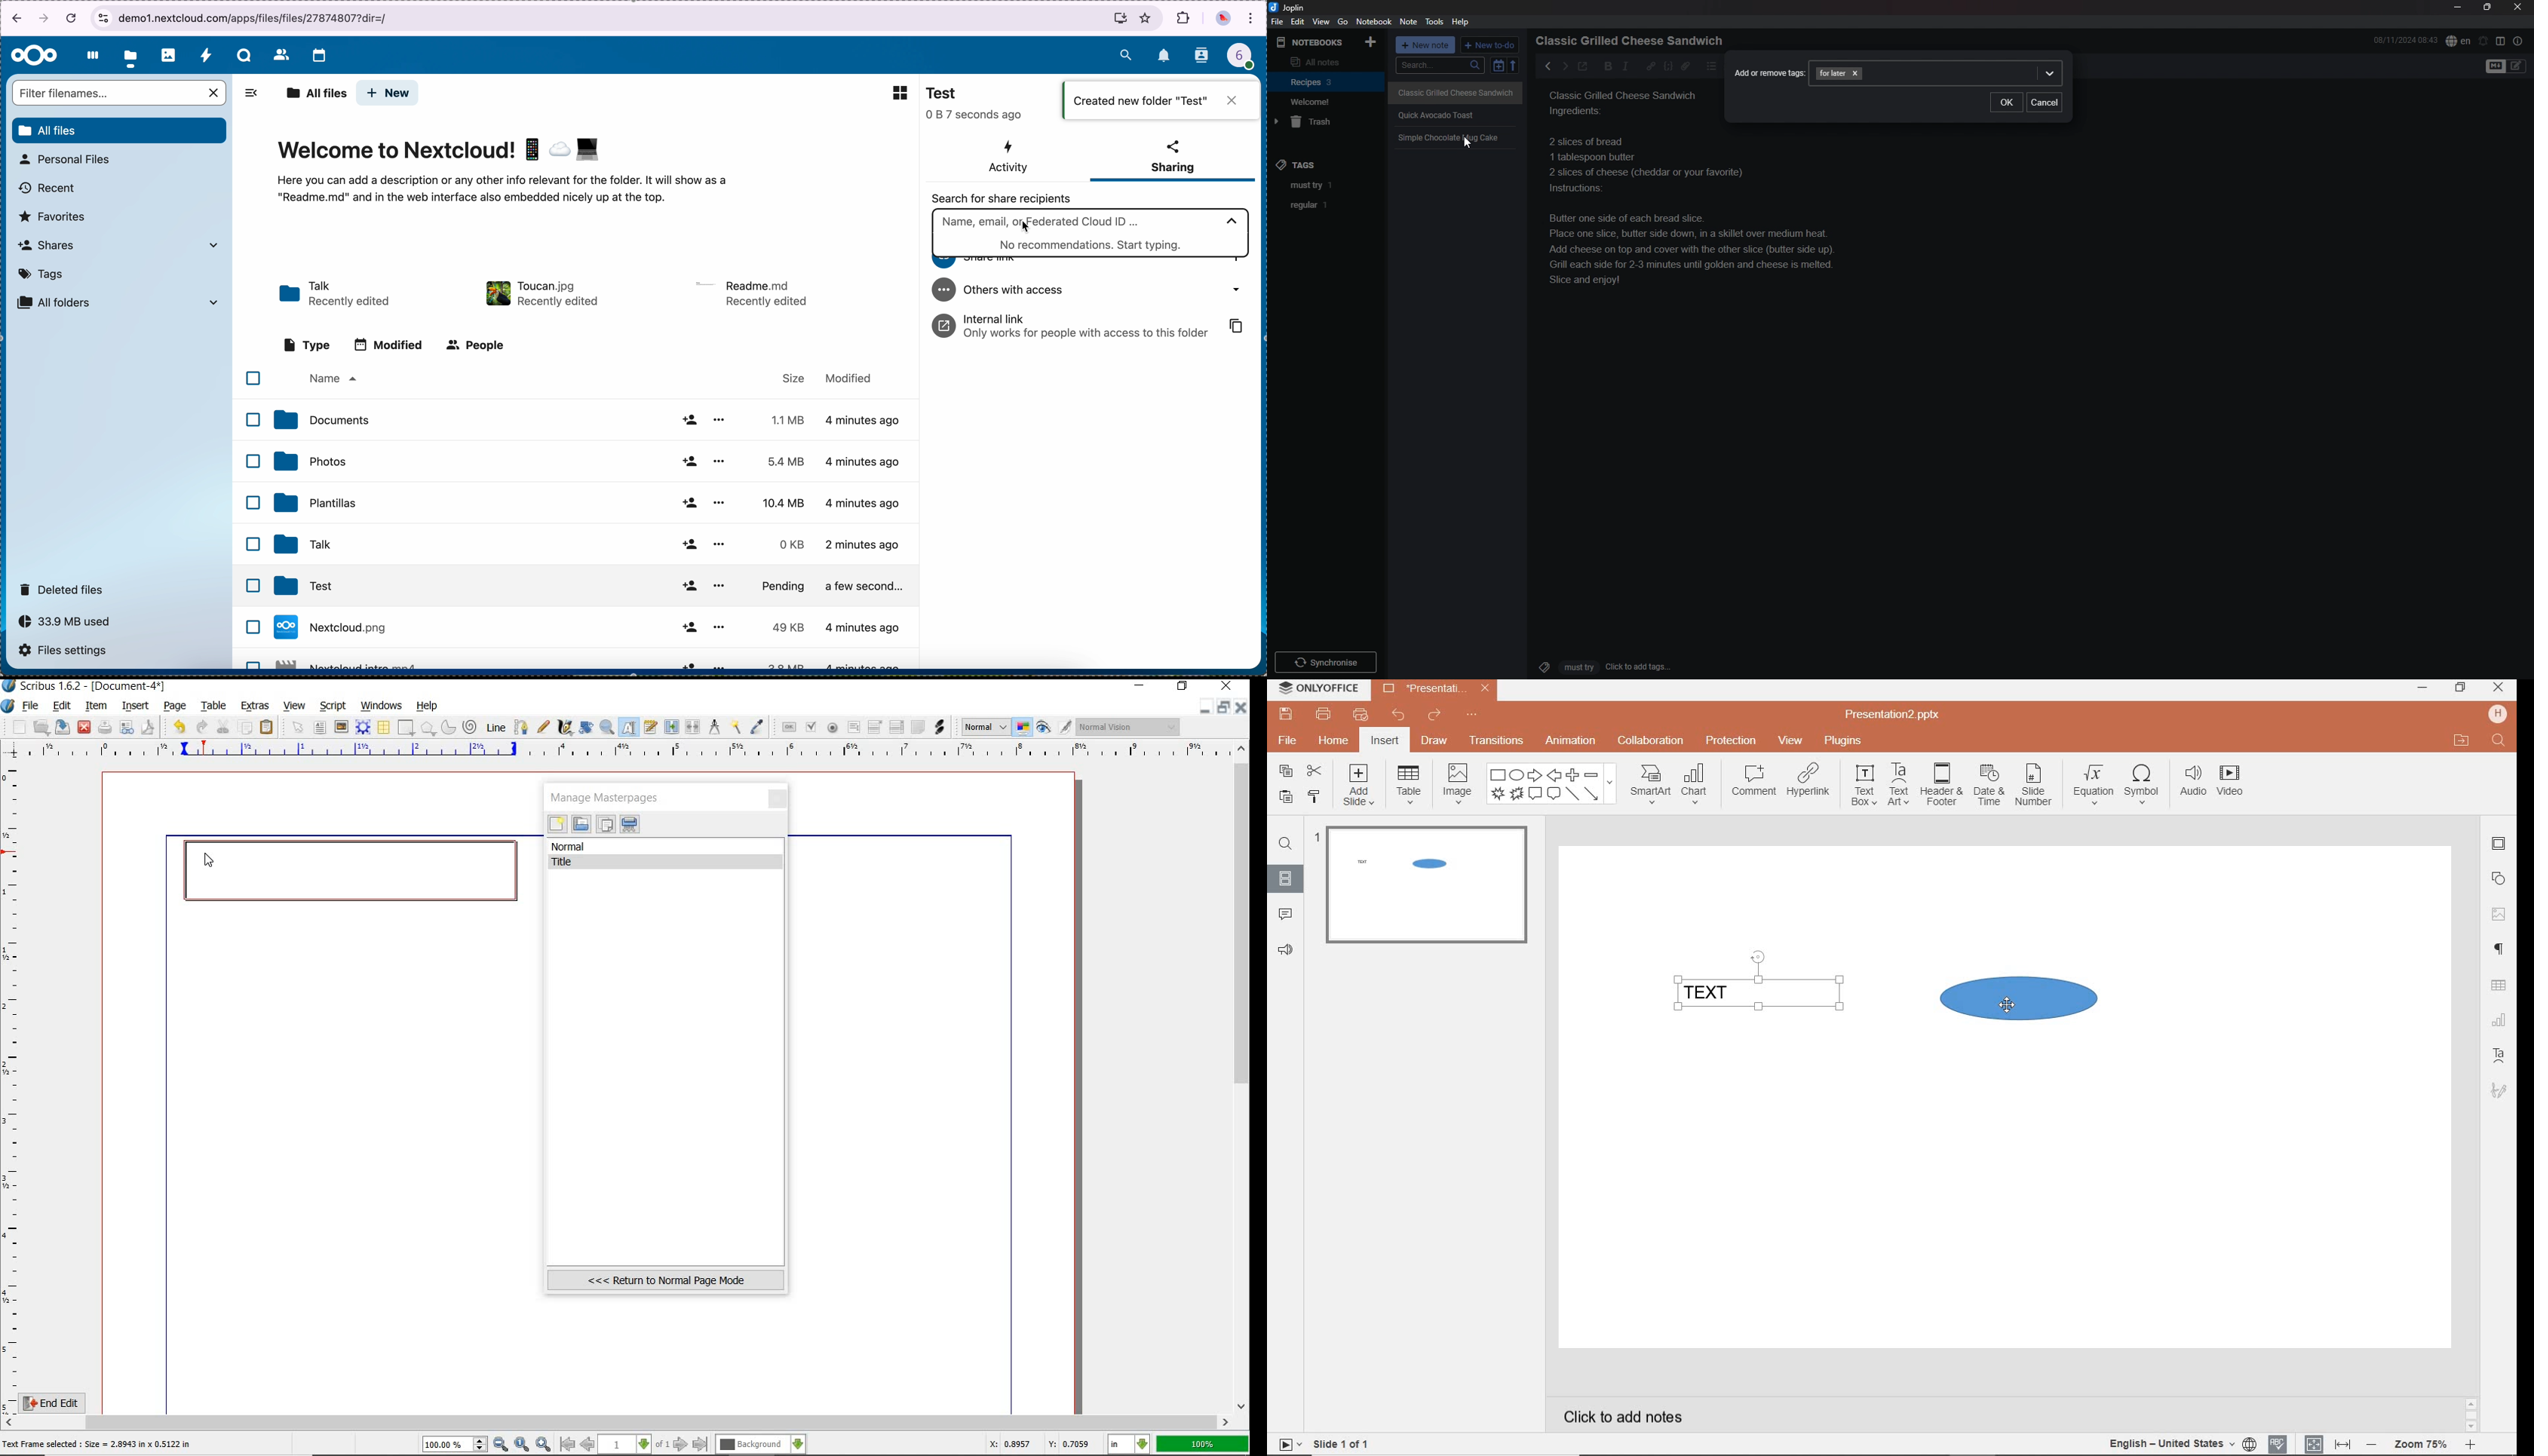 The image size is (2548, 1456). What do you see at coordinates (853, 728) in the screenshot?
I see `pdf text field` at bounding box center [853, 728].